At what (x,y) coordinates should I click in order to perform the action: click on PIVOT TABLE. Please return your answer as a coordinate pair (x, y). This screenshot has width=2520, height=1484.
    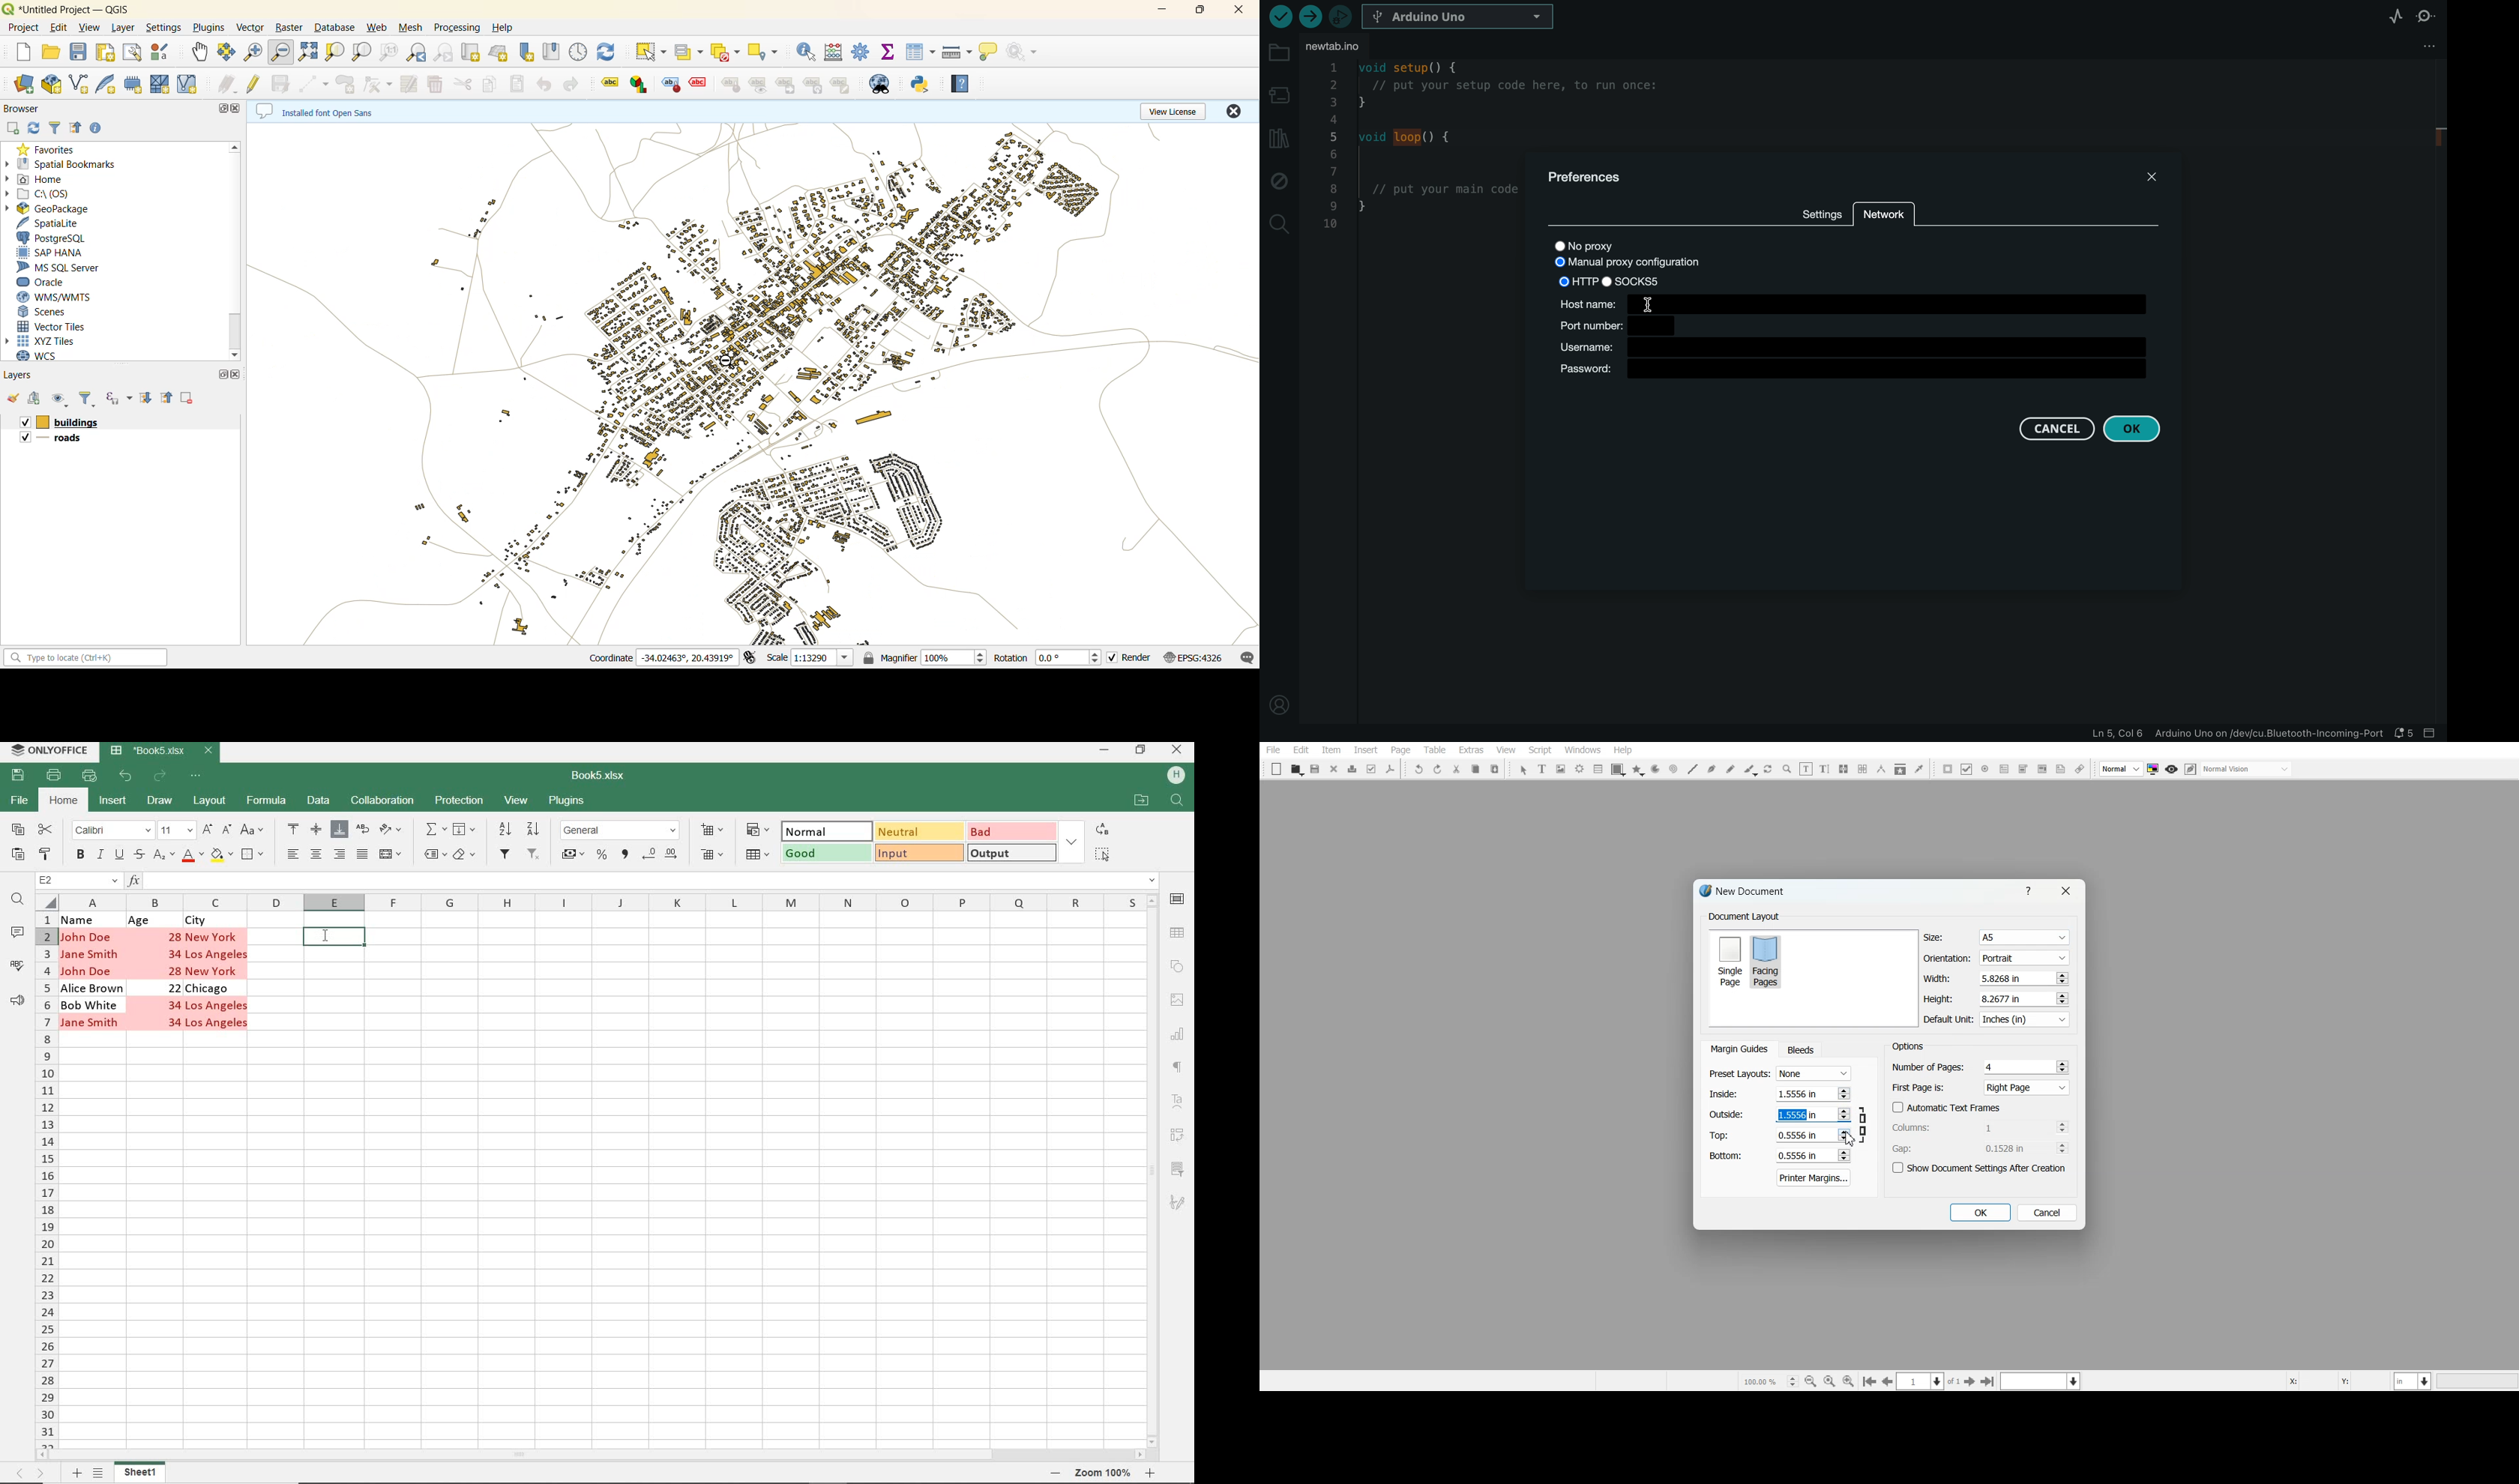
    Looking at the image, I should click on (1177, 1136).